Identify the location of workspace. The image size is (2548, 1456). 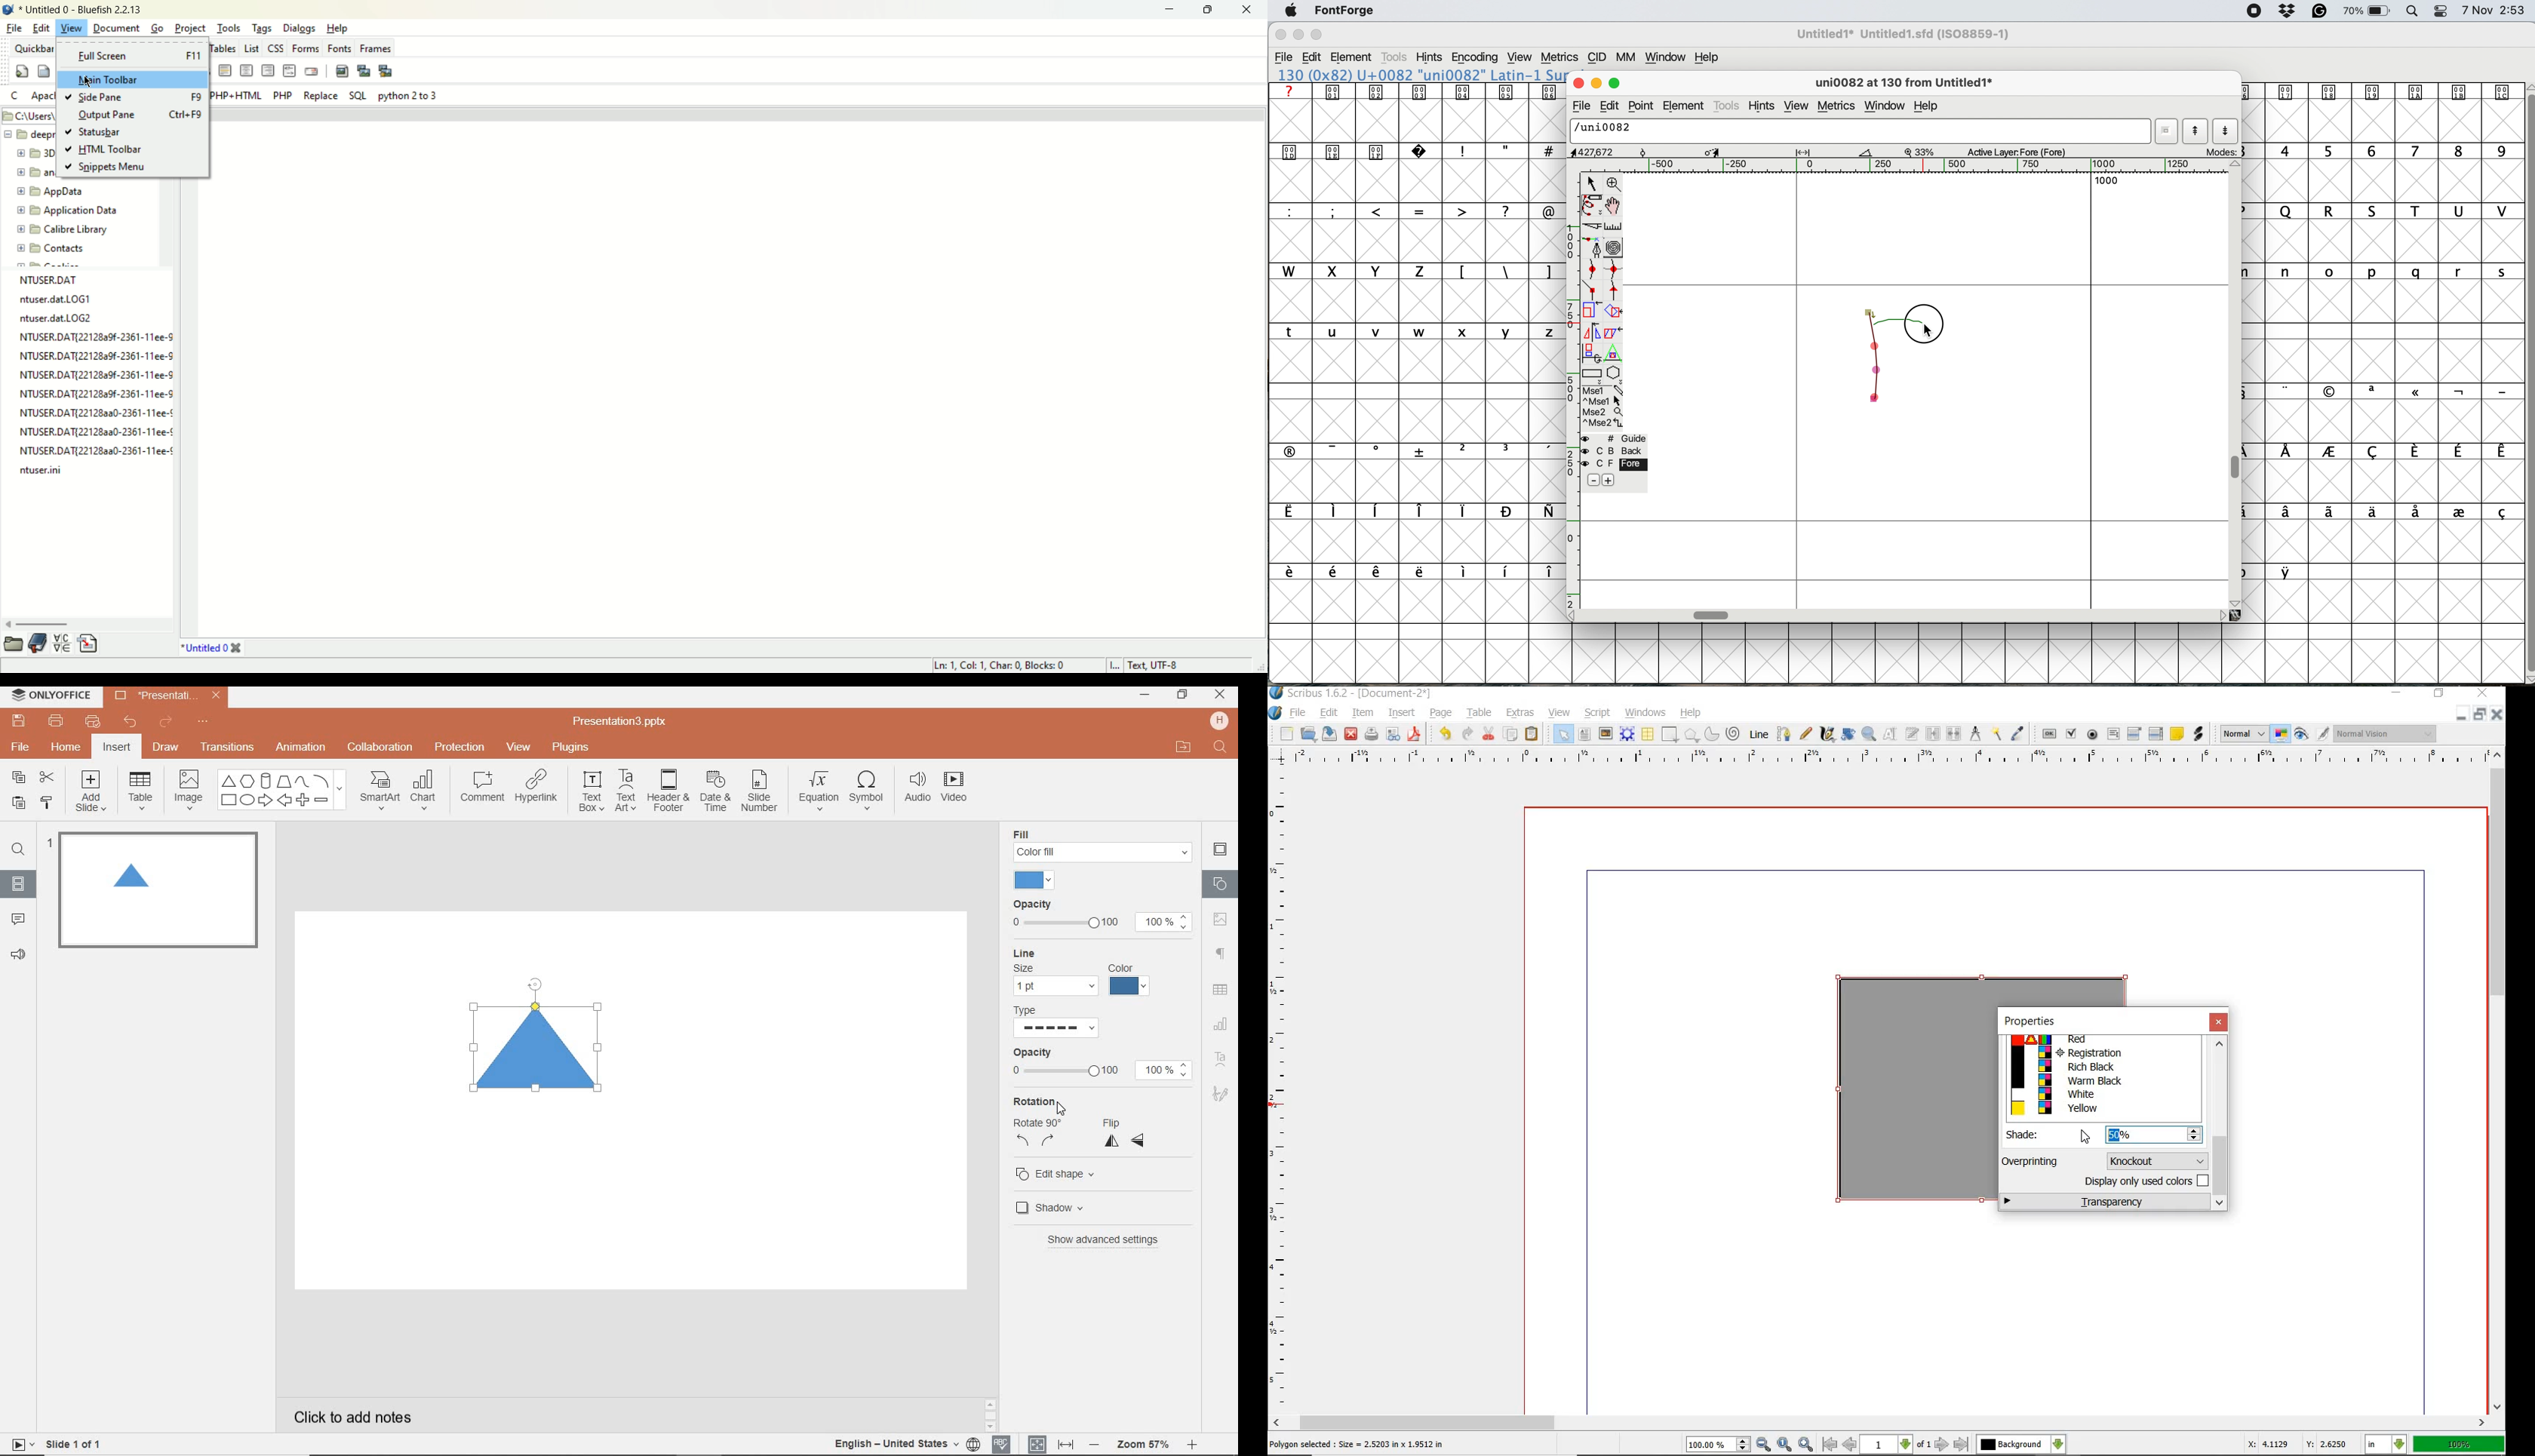
(738, 380).